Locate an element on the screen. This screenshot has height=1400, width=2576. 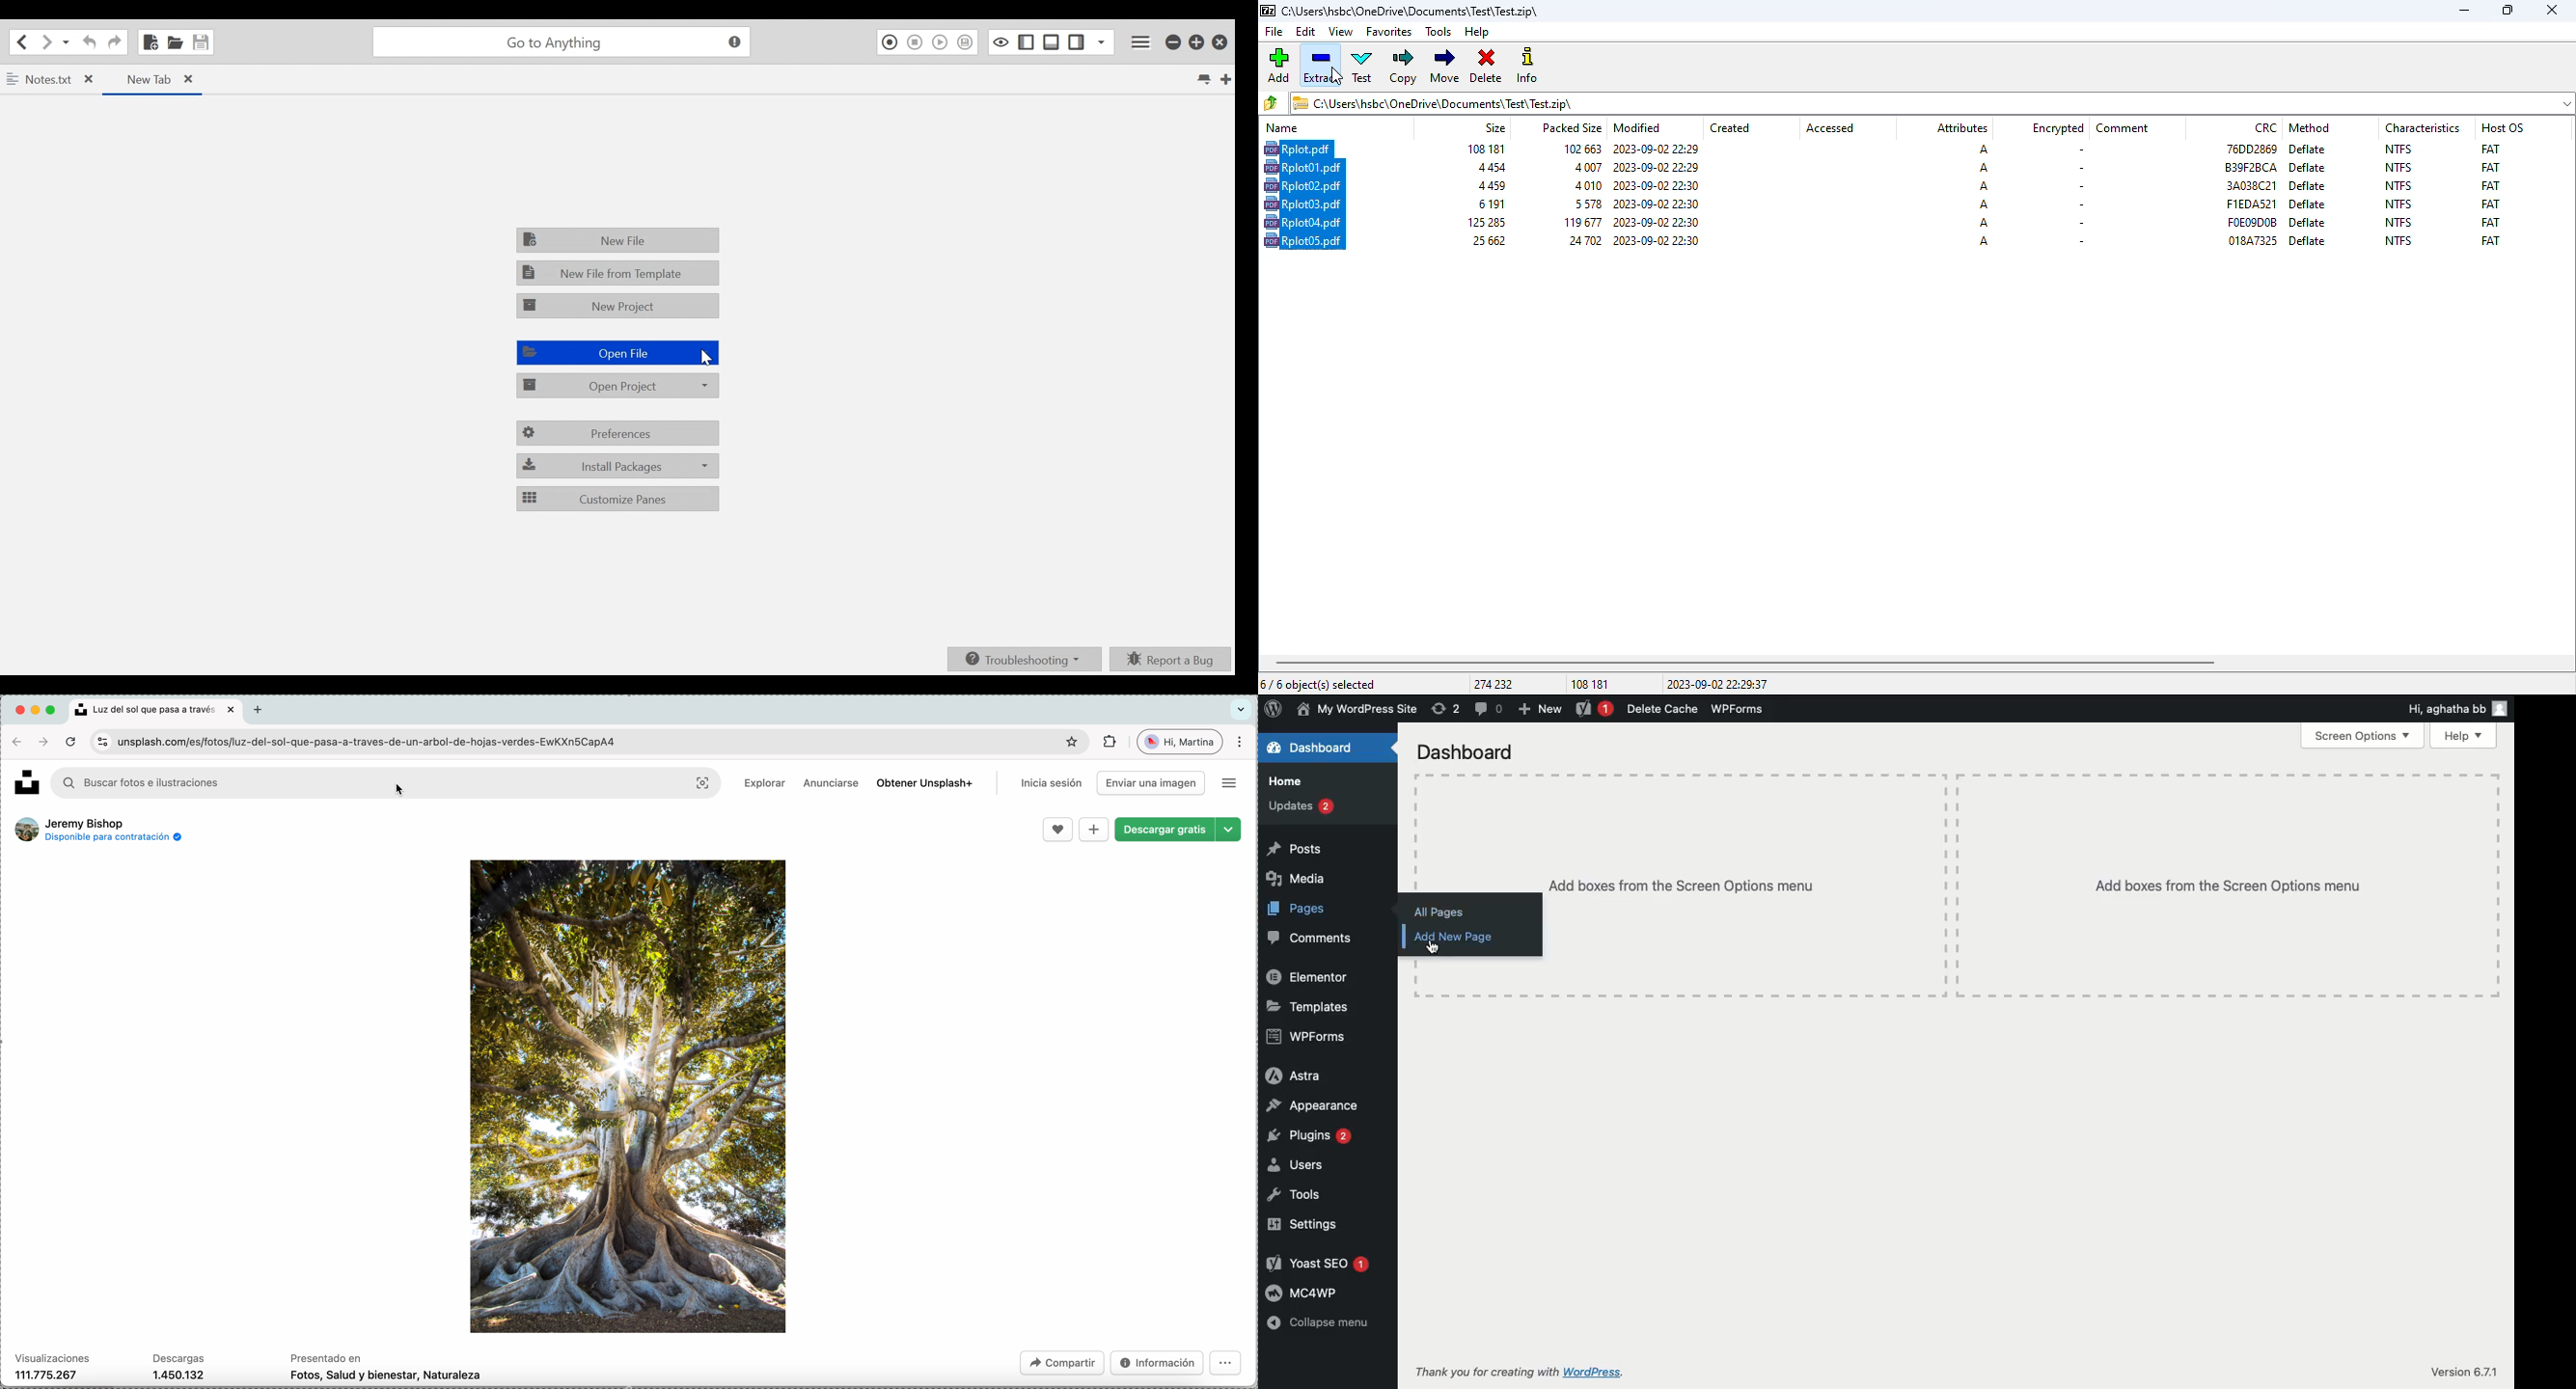
packed size is located at coordinates (1581, 240).